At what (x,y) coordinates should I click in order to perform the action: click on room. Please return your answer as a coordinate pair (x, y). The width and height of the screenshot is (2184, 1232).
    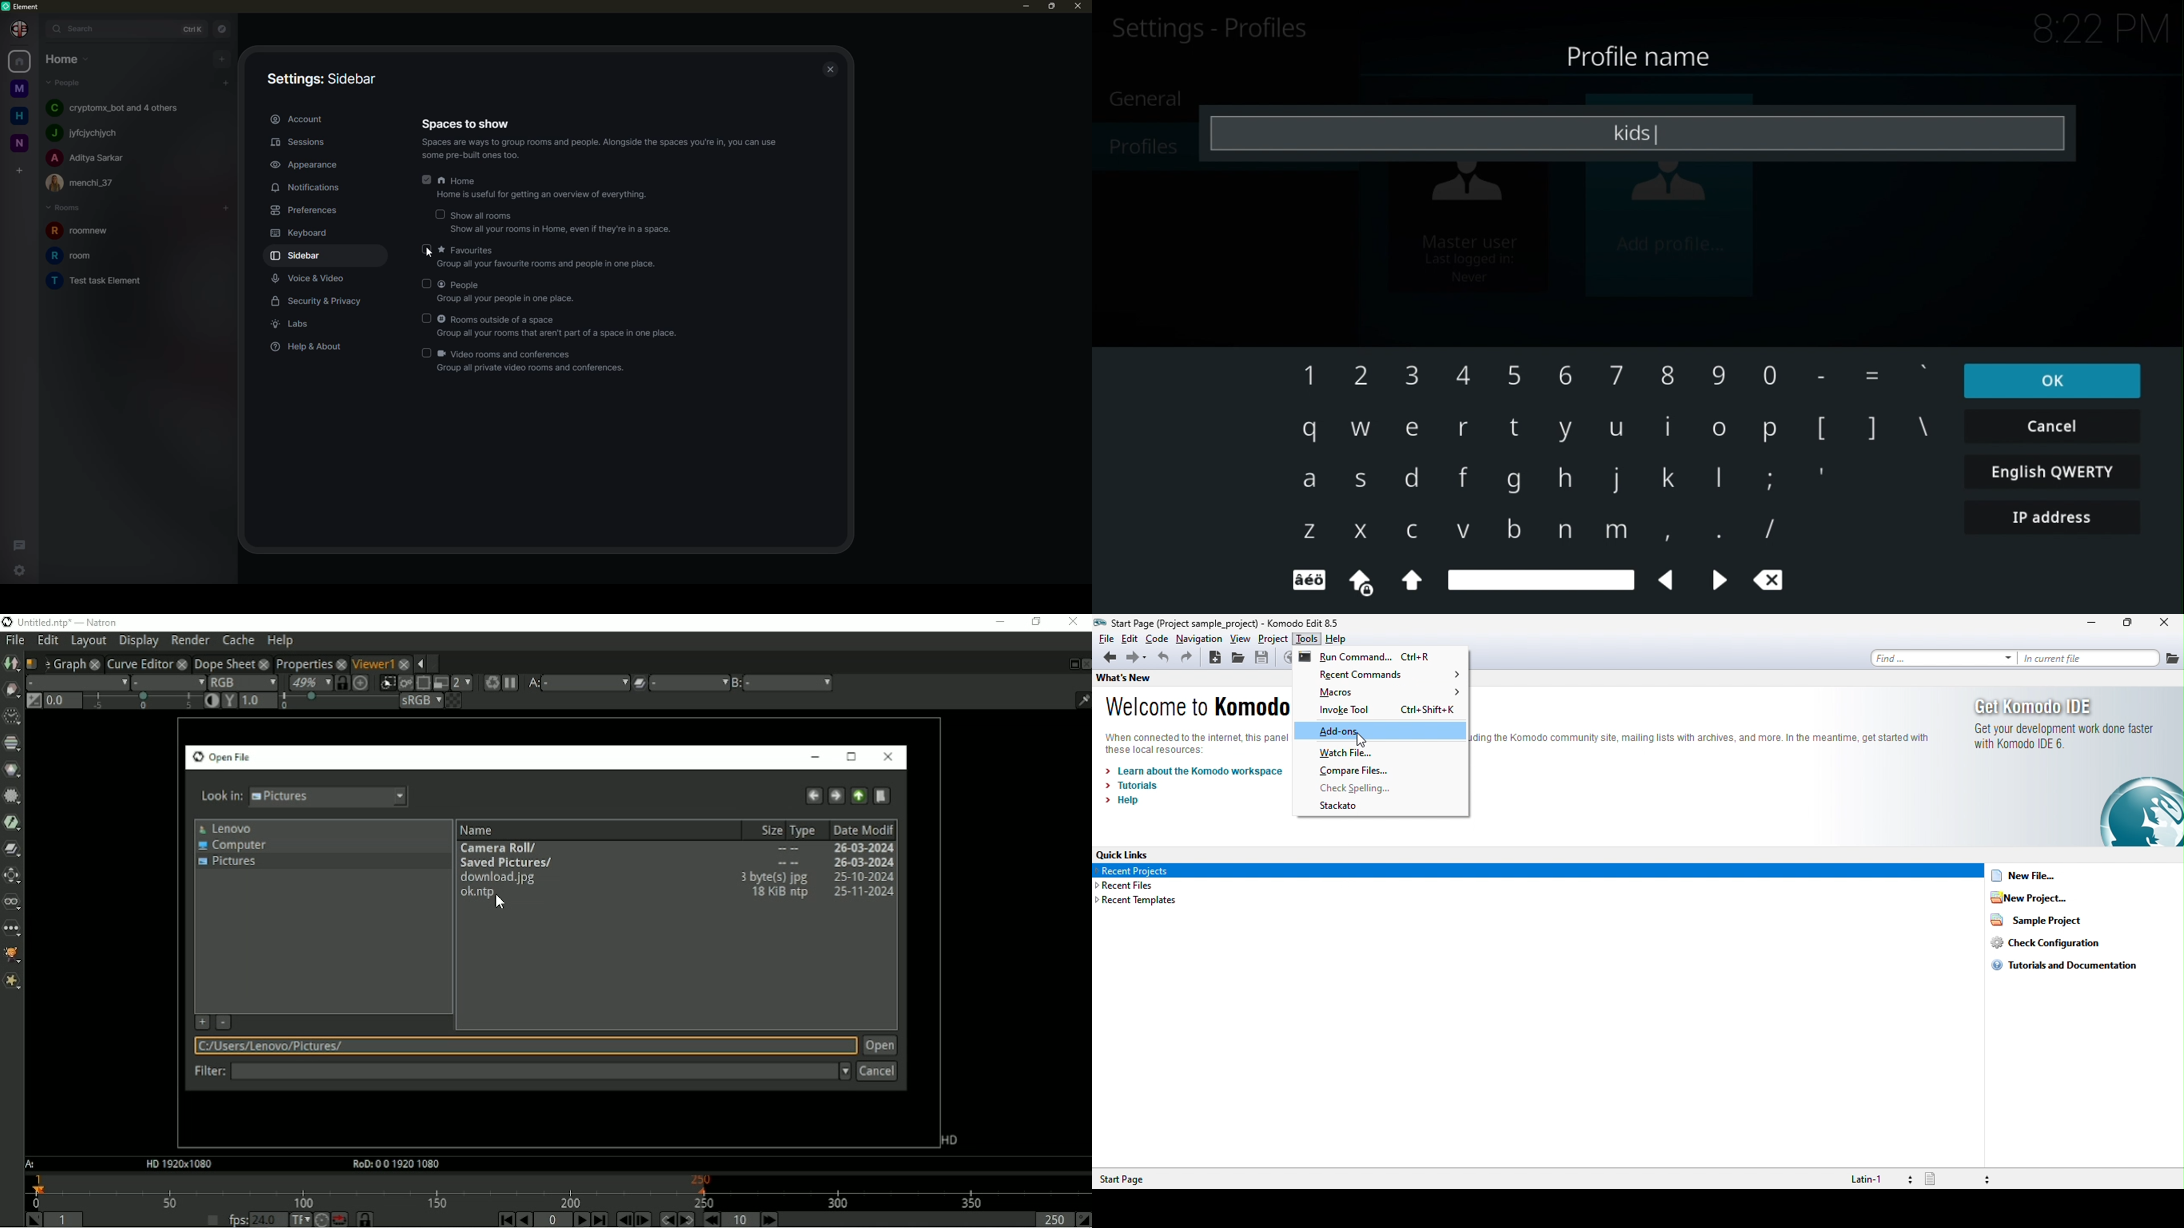
    Looking at the image, I should click on (82, 256).